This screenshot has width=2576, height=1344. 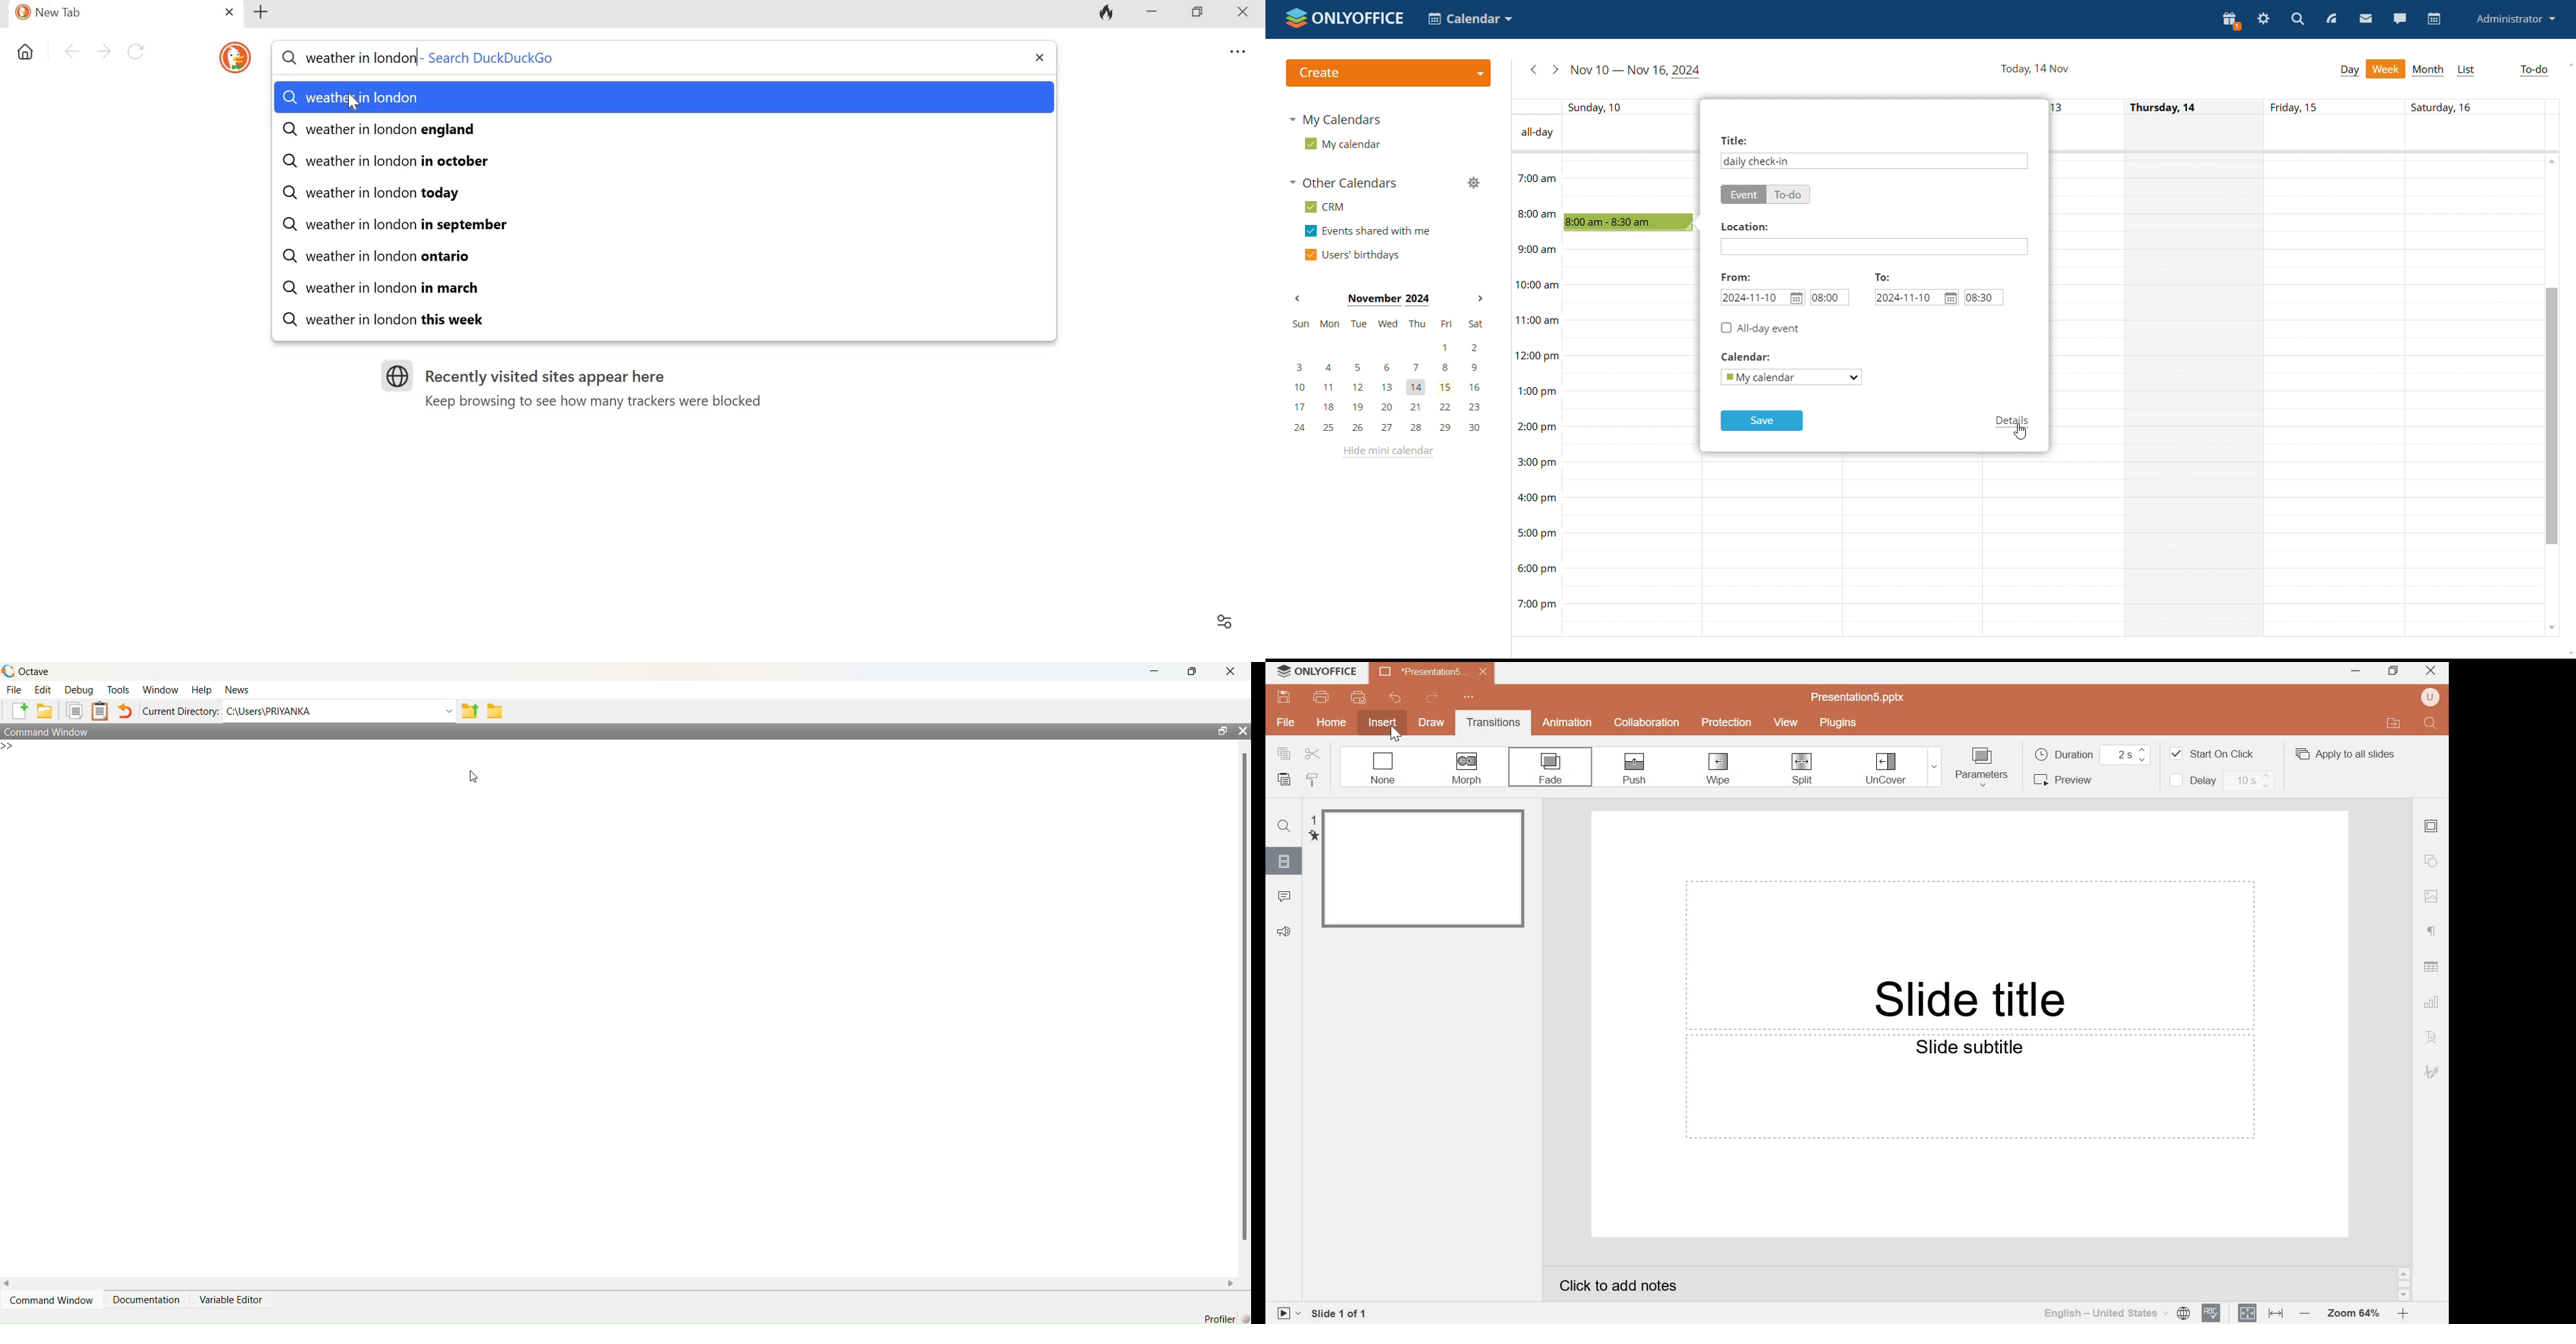 I want to click on previous month, so click(x=1297, y=300).